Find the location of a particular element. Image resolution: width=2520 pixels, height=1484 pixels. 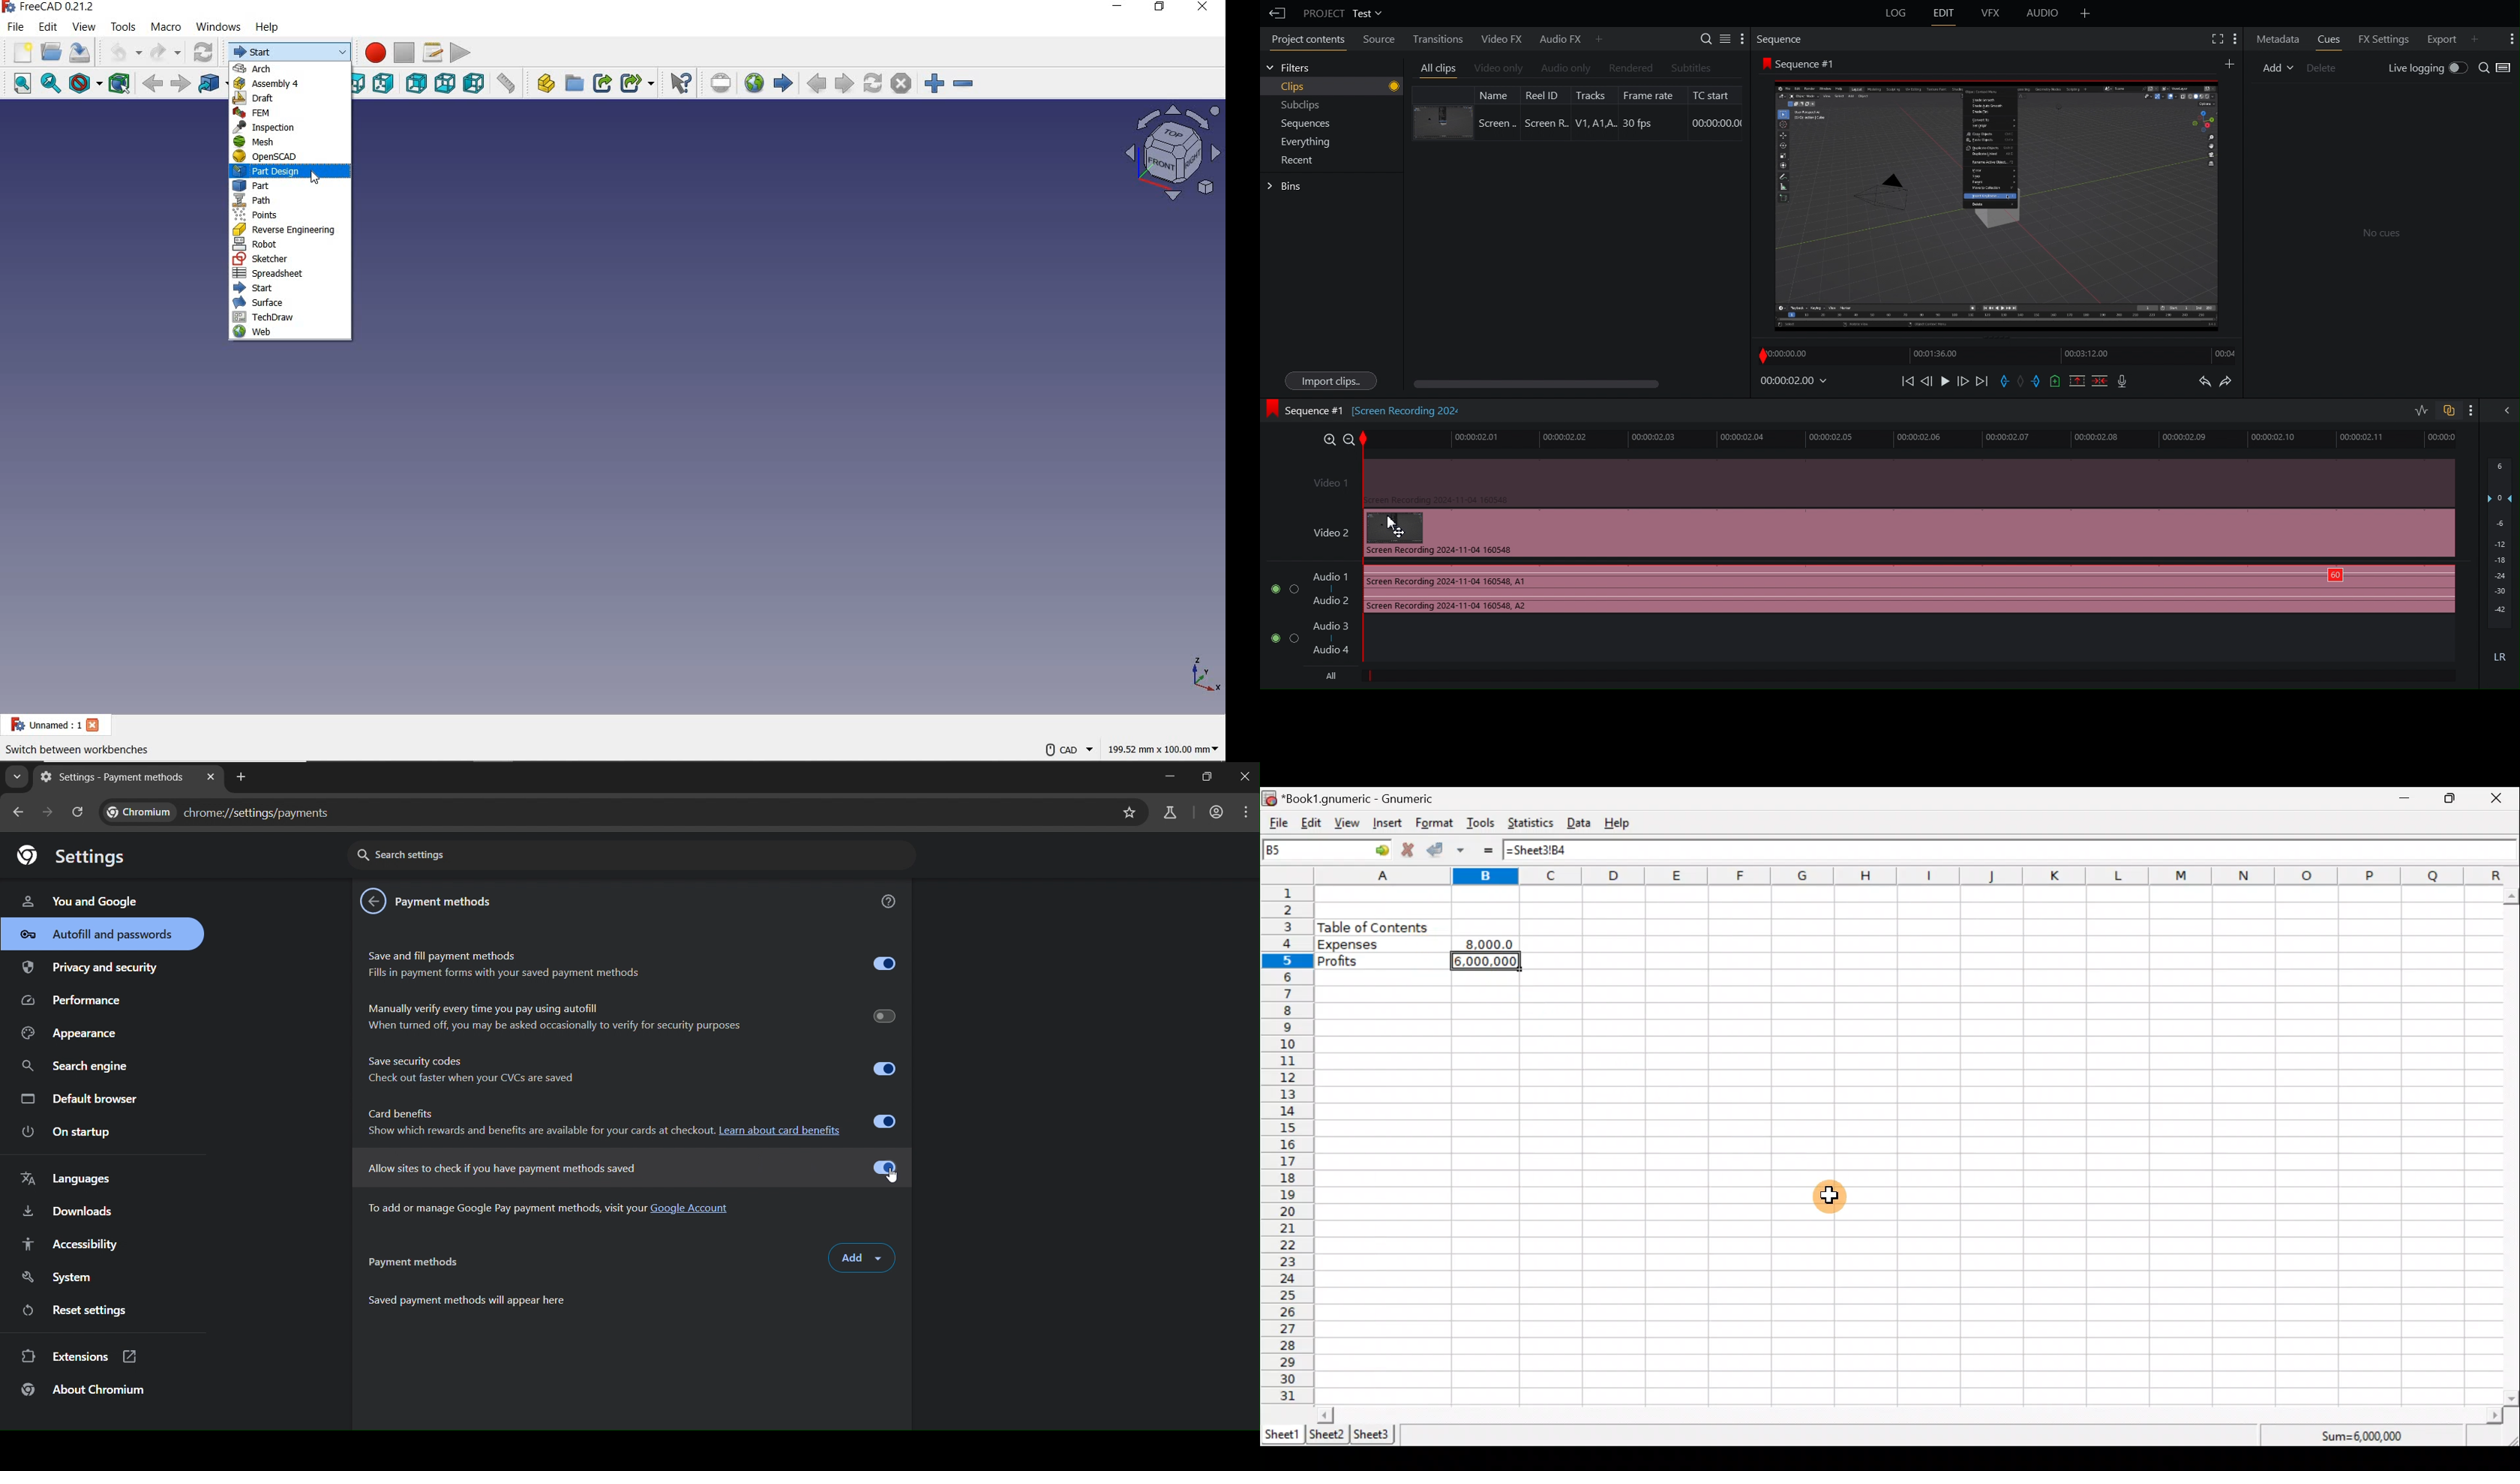

Help is located at coordinates (1624, 823).